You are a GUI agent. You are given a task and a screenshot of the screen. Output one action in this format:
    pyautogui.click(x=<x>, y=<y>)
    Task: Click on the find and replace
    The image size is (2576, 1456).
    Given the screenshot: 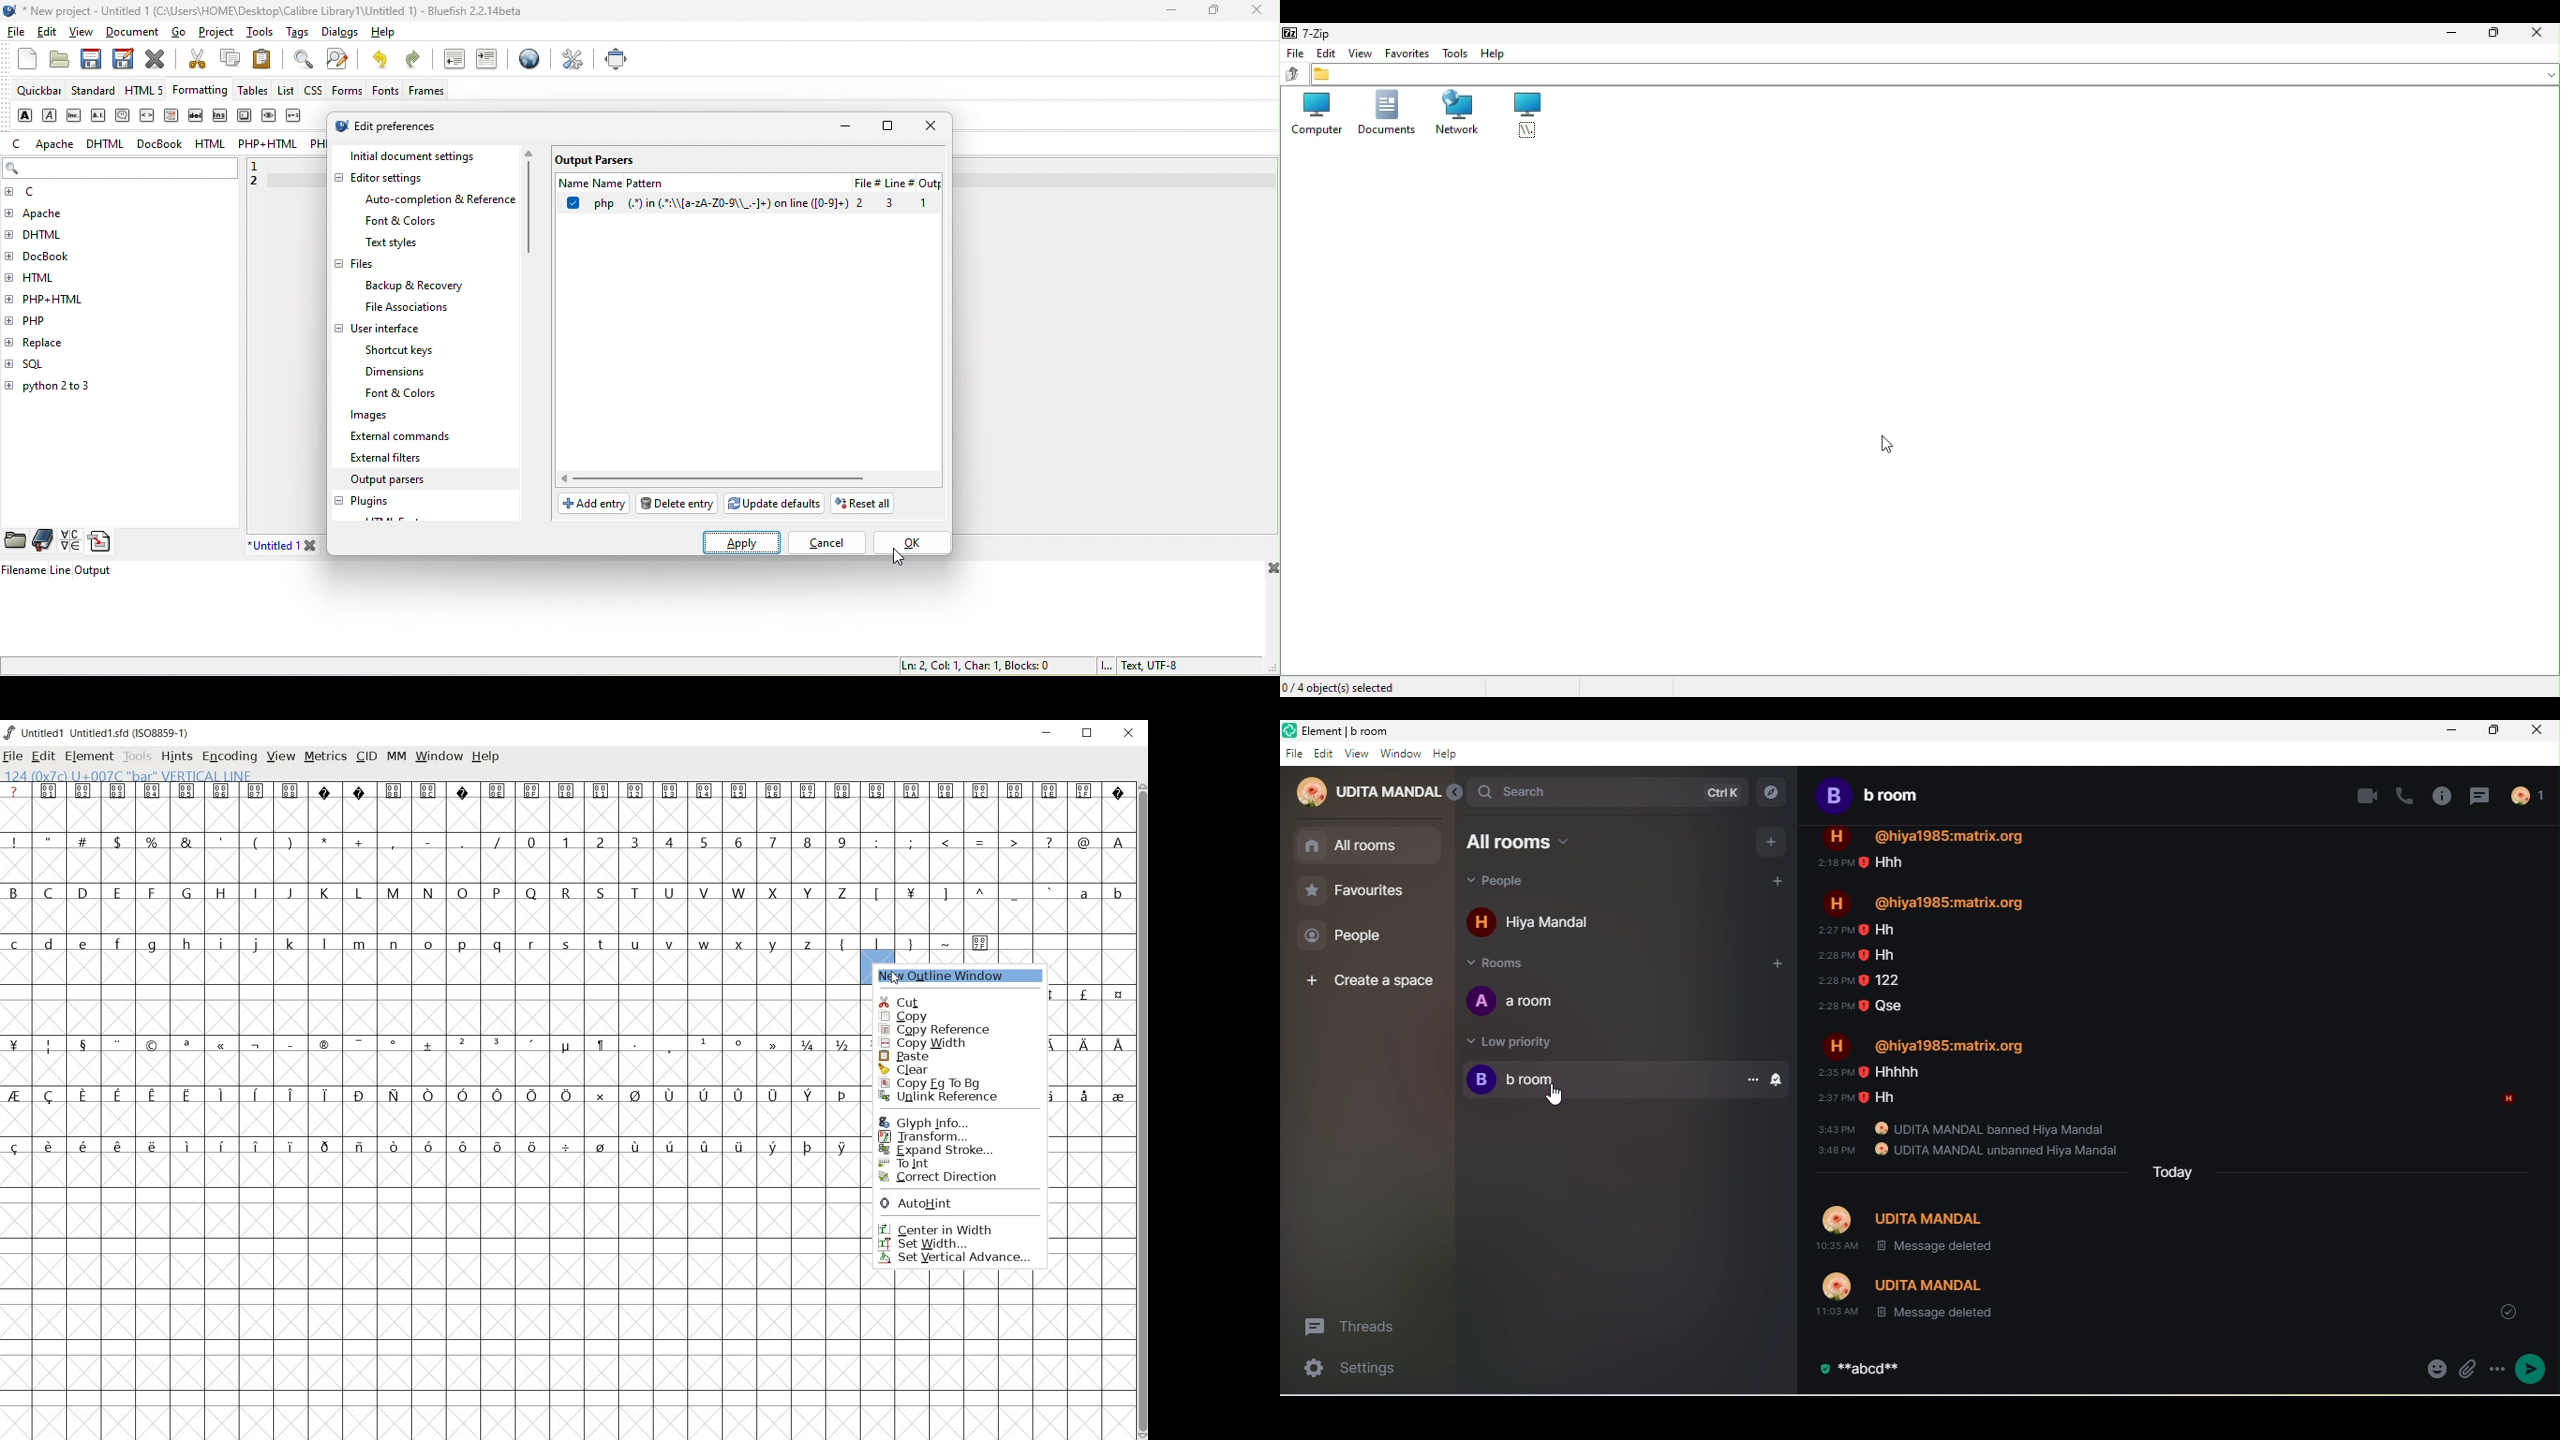 What is the action you would take?
    pyautogui.click(x=342, y=60)
    